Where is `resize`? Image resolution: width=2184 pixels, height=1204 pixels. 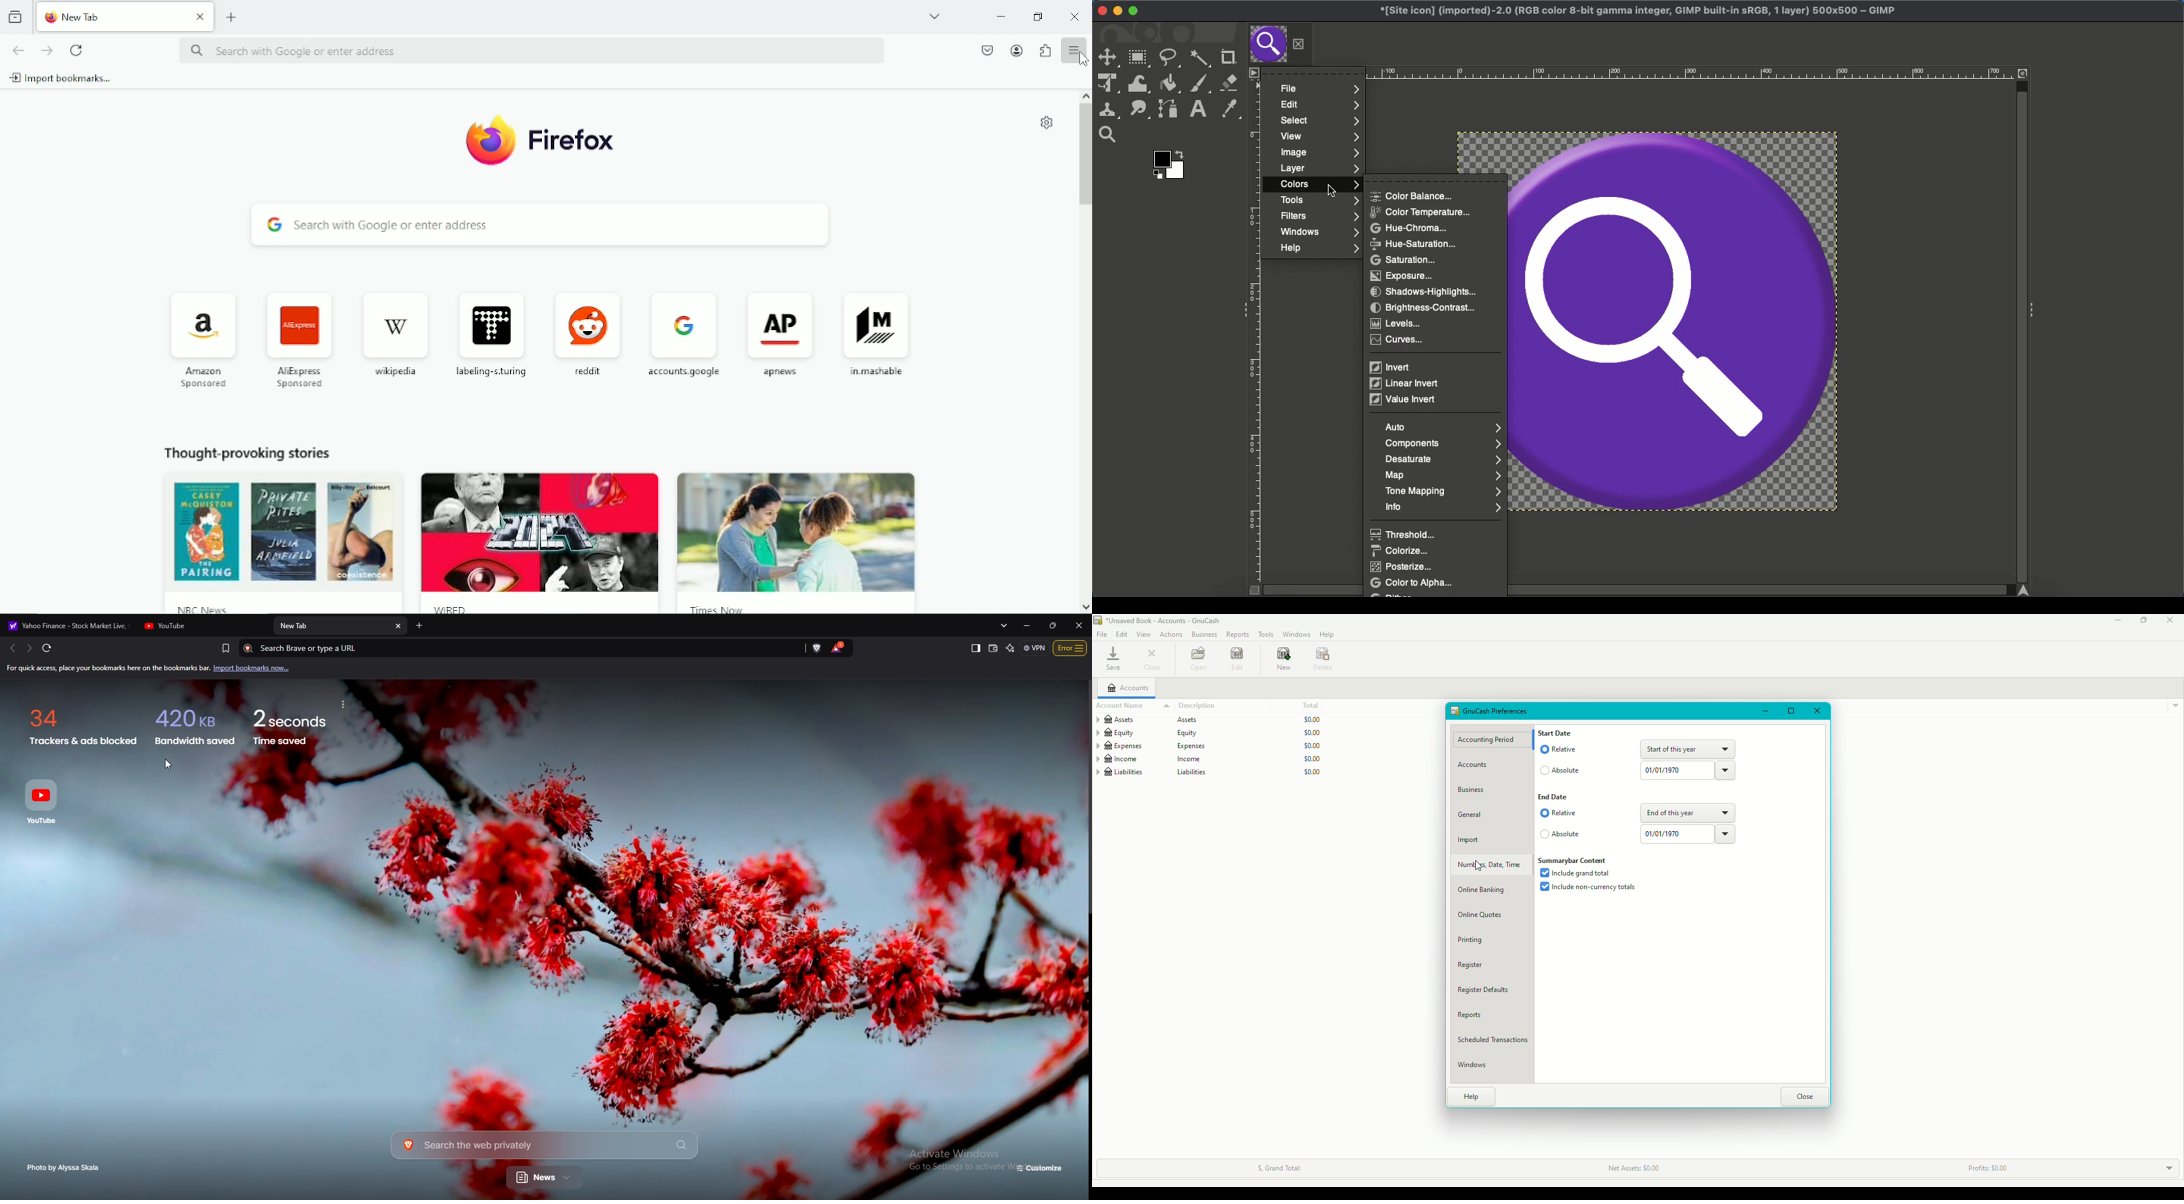 resize is located at coordinates (1052, 625).